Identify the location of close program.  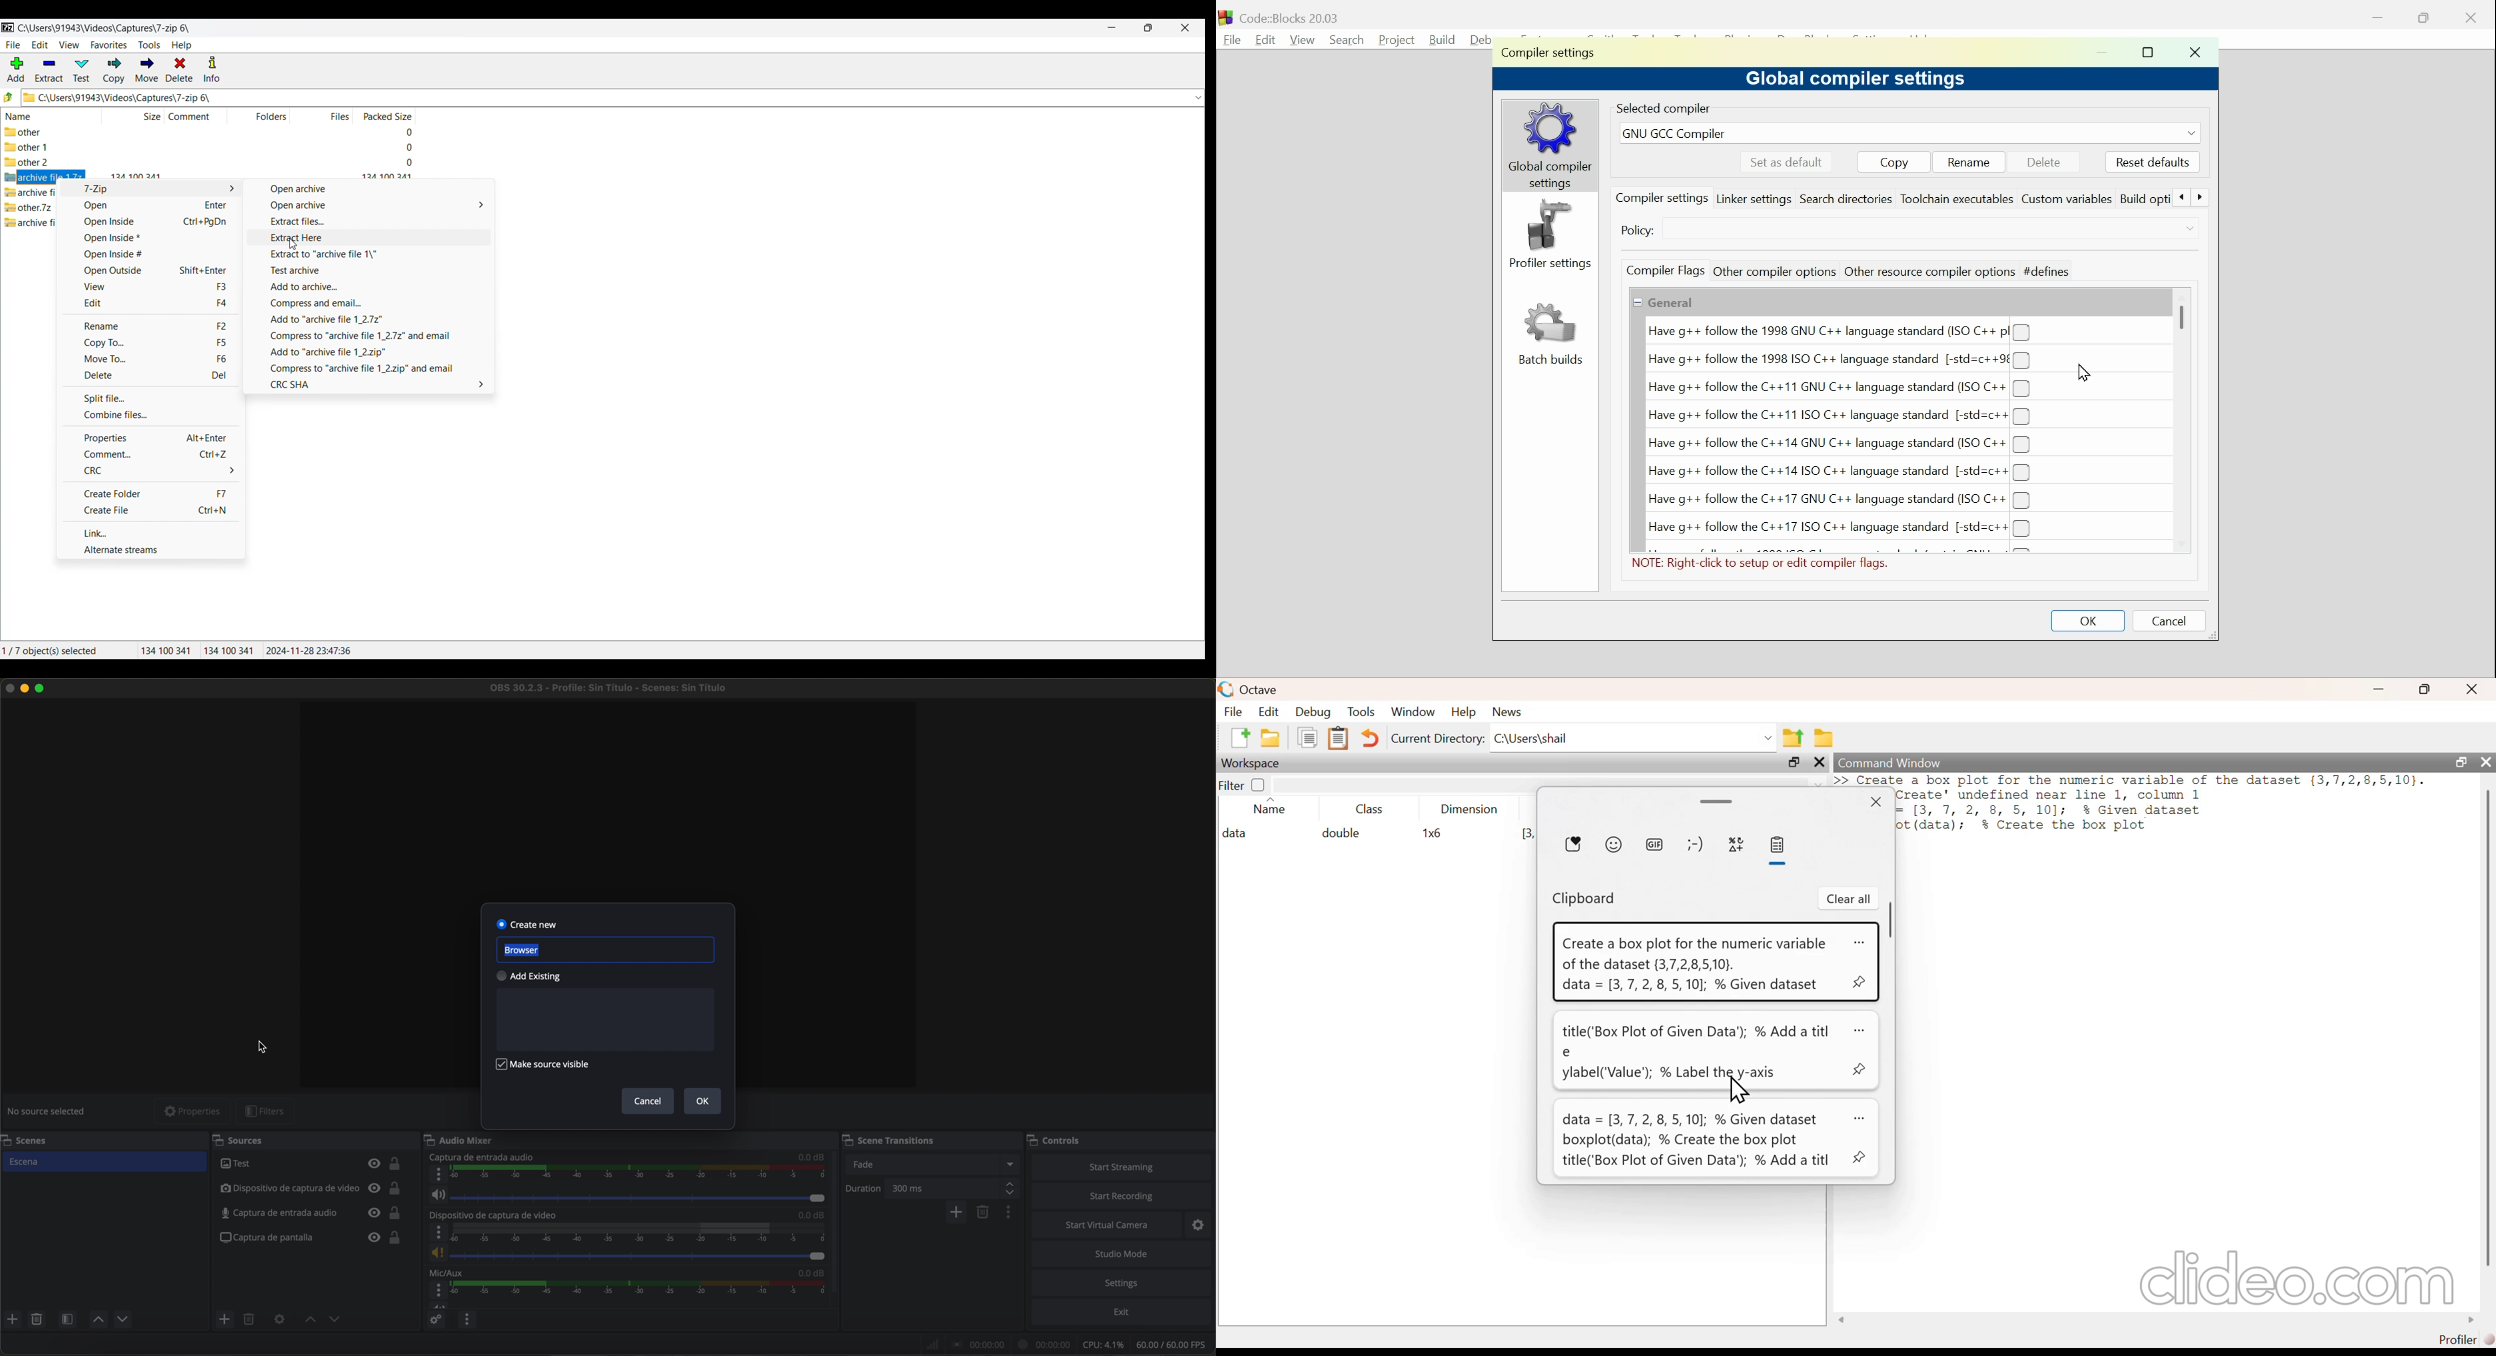
(8, 689).